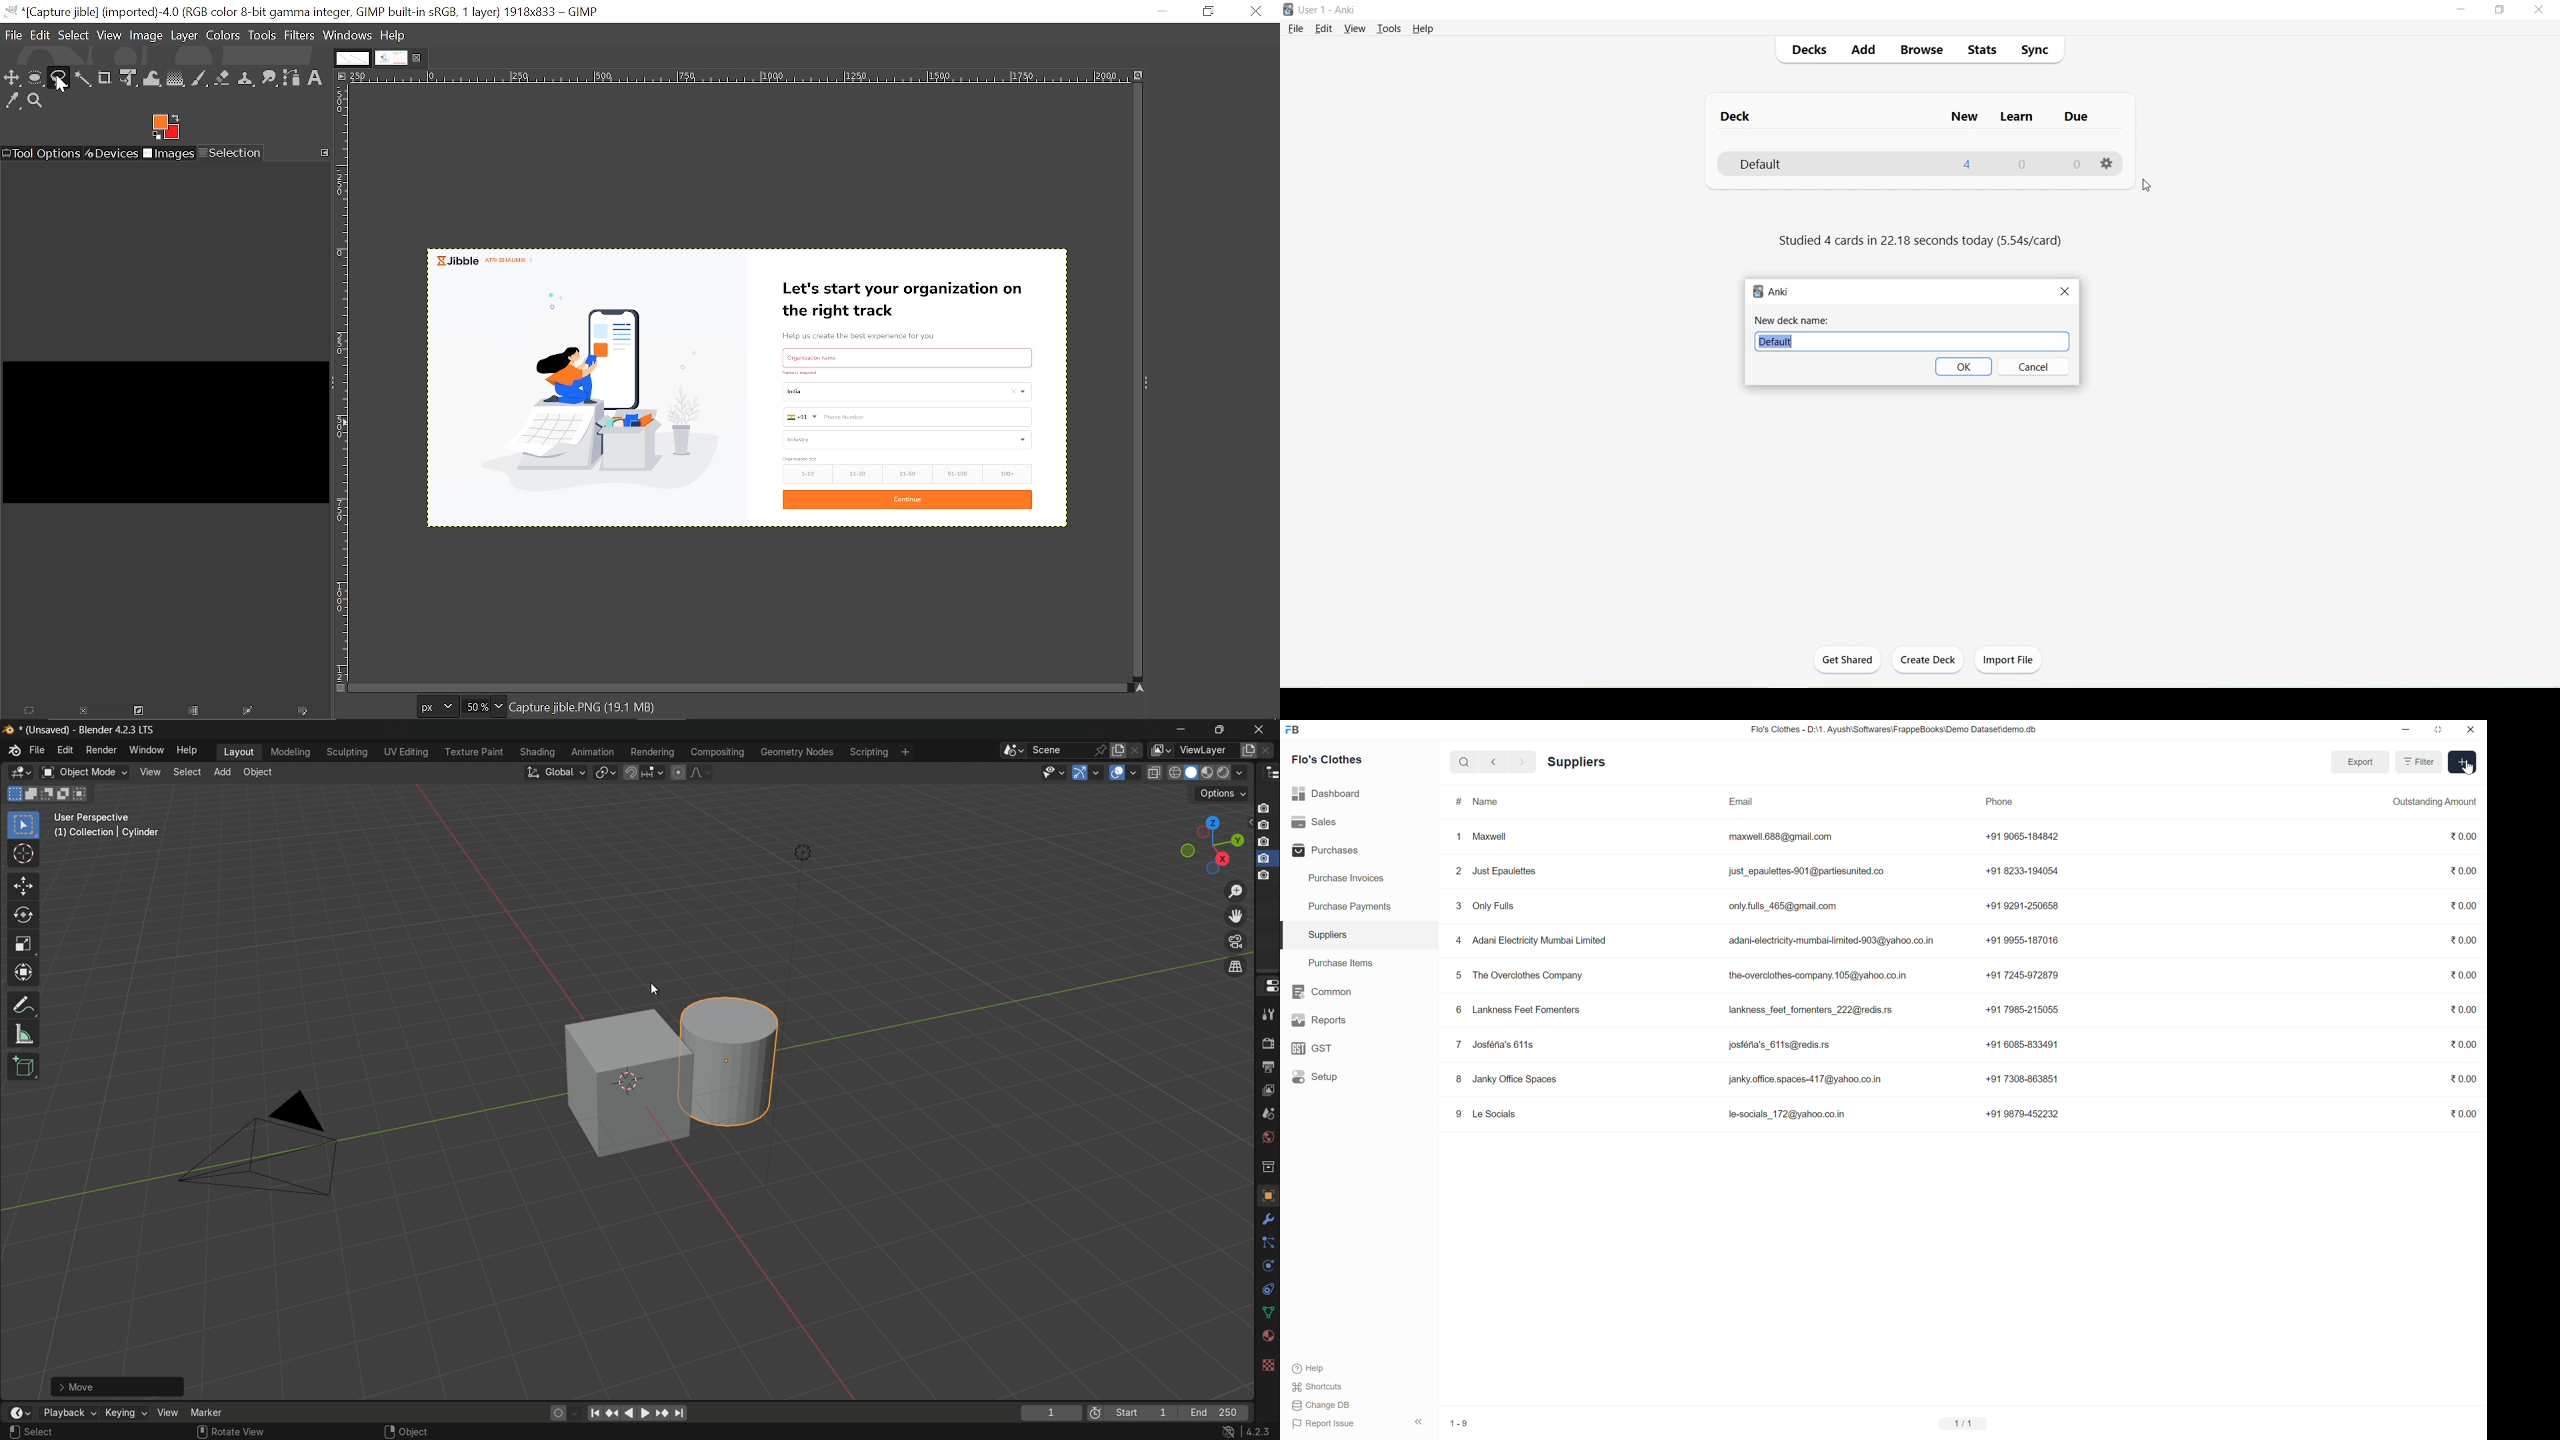  Describe the element at coordinates (1359, 907) in the screenshot. I see `Purchase Payments` at that location.